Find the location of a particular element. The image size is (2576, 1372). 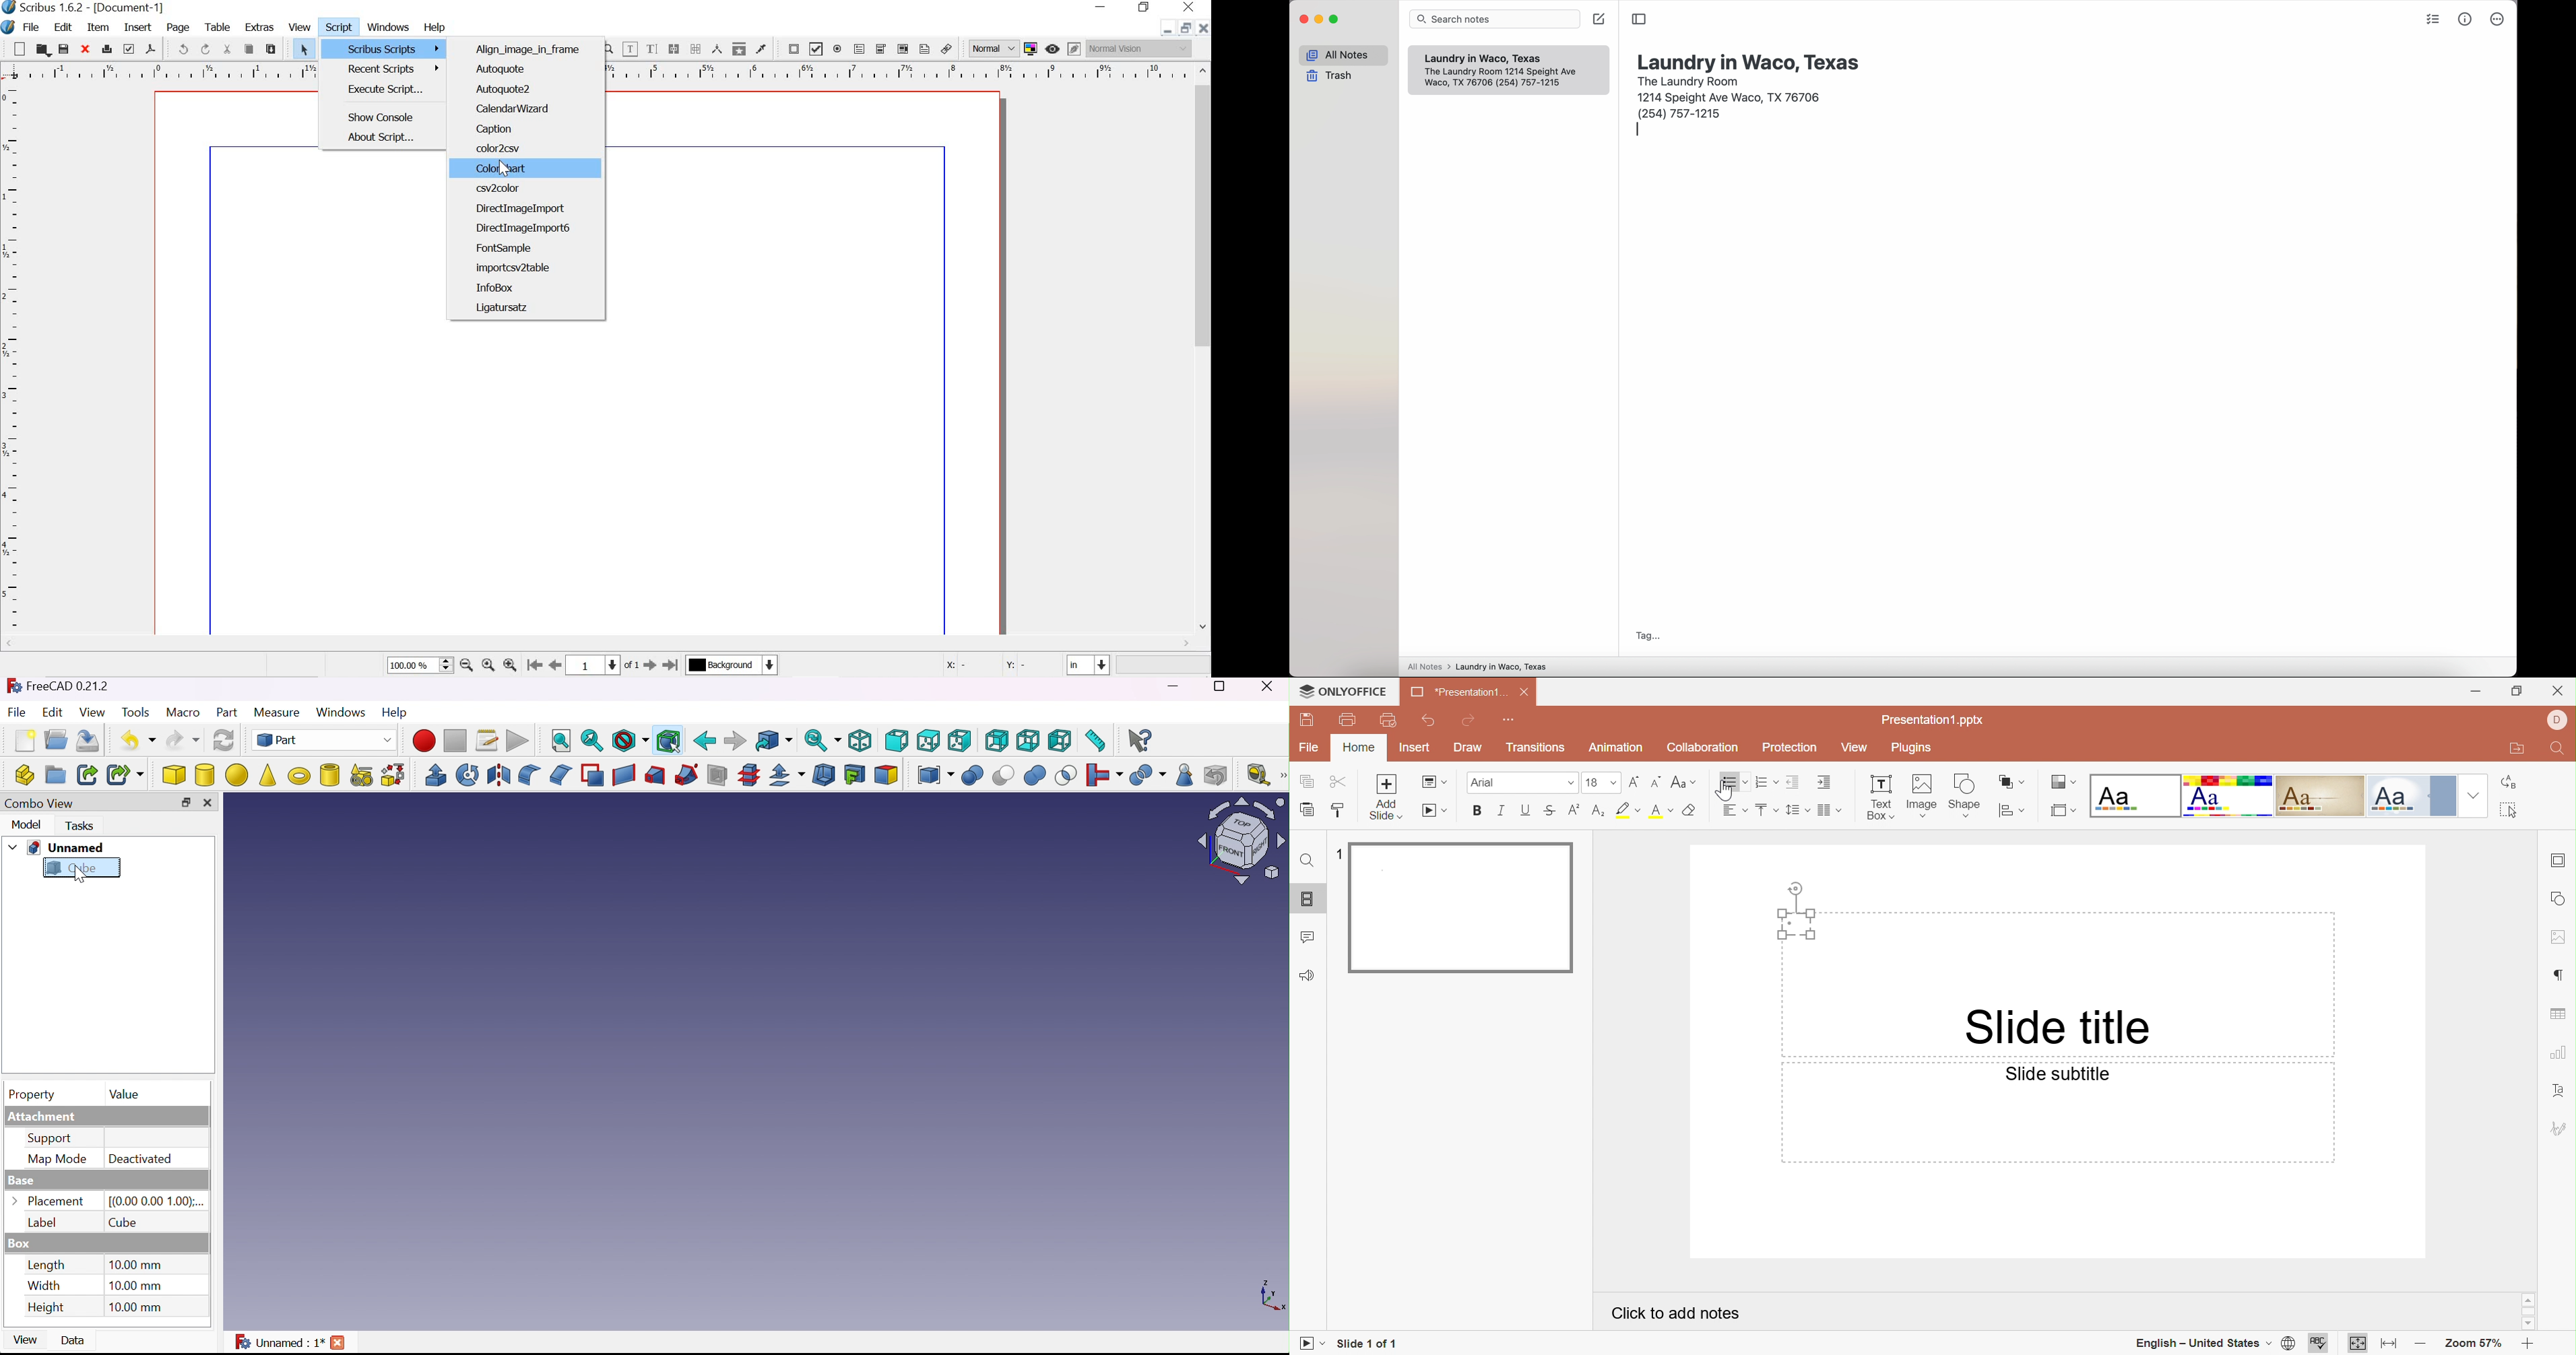

Last page is located at coordinates (671, 666).